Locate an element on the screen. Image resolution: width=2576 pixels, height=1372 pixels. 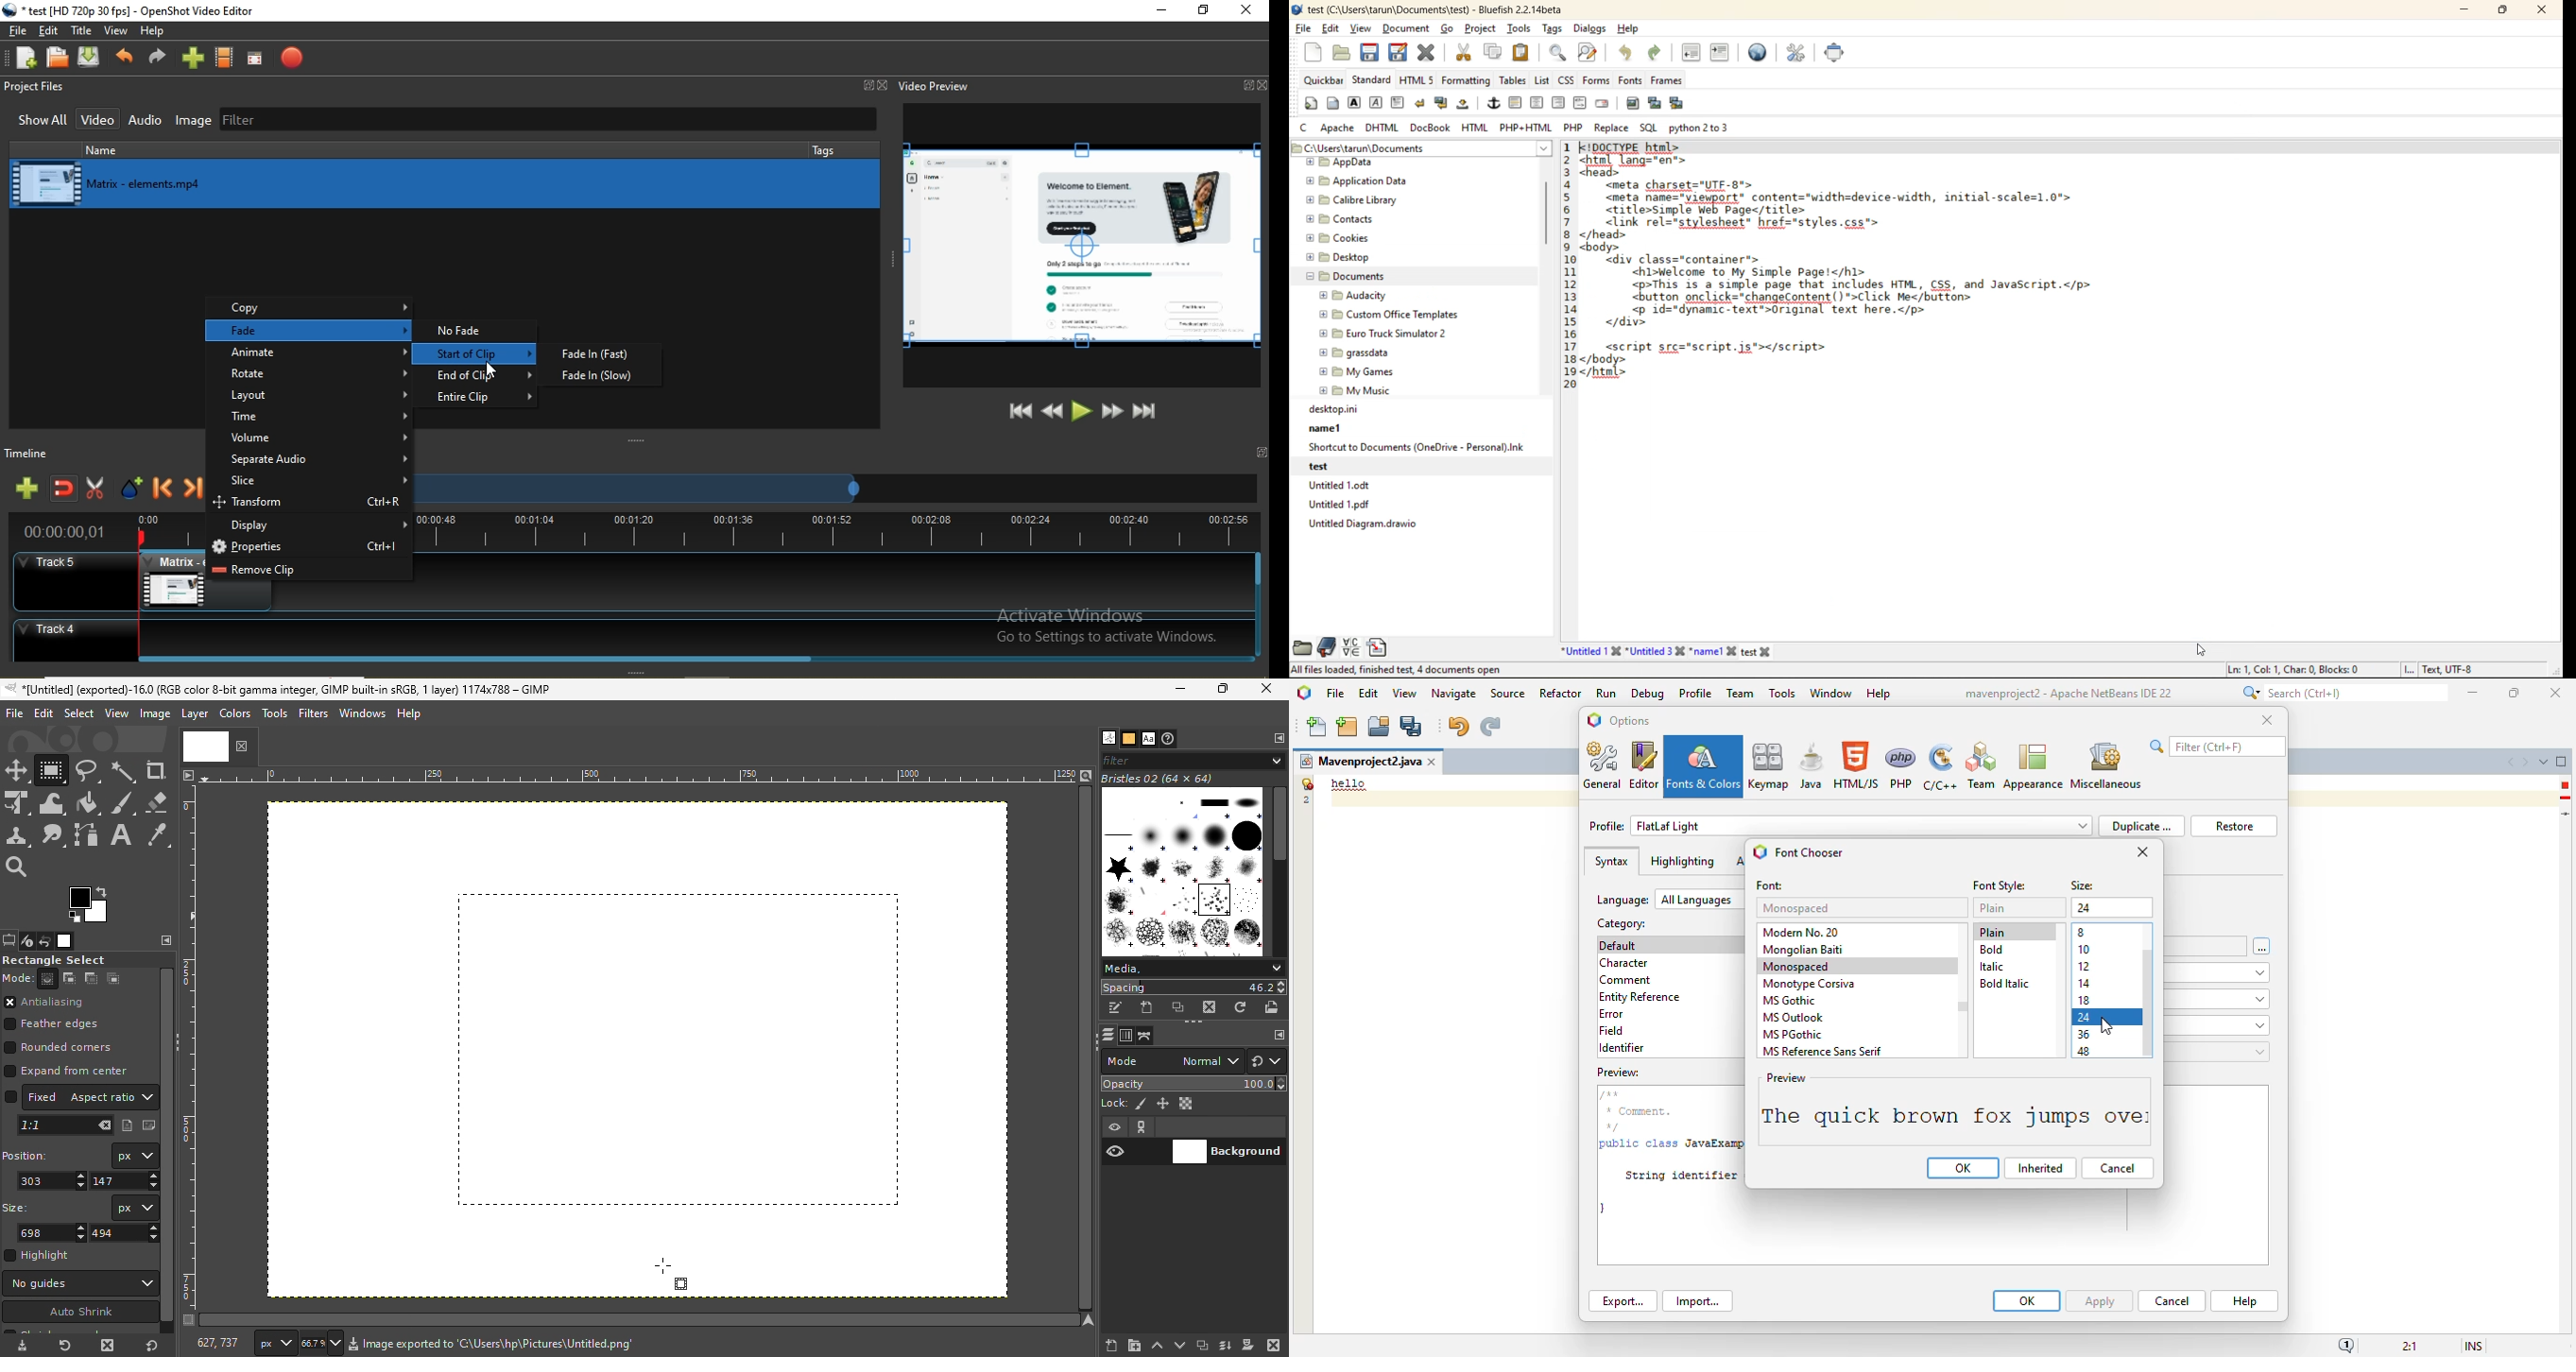
non breaking space is located at coordinates (1465, 107).